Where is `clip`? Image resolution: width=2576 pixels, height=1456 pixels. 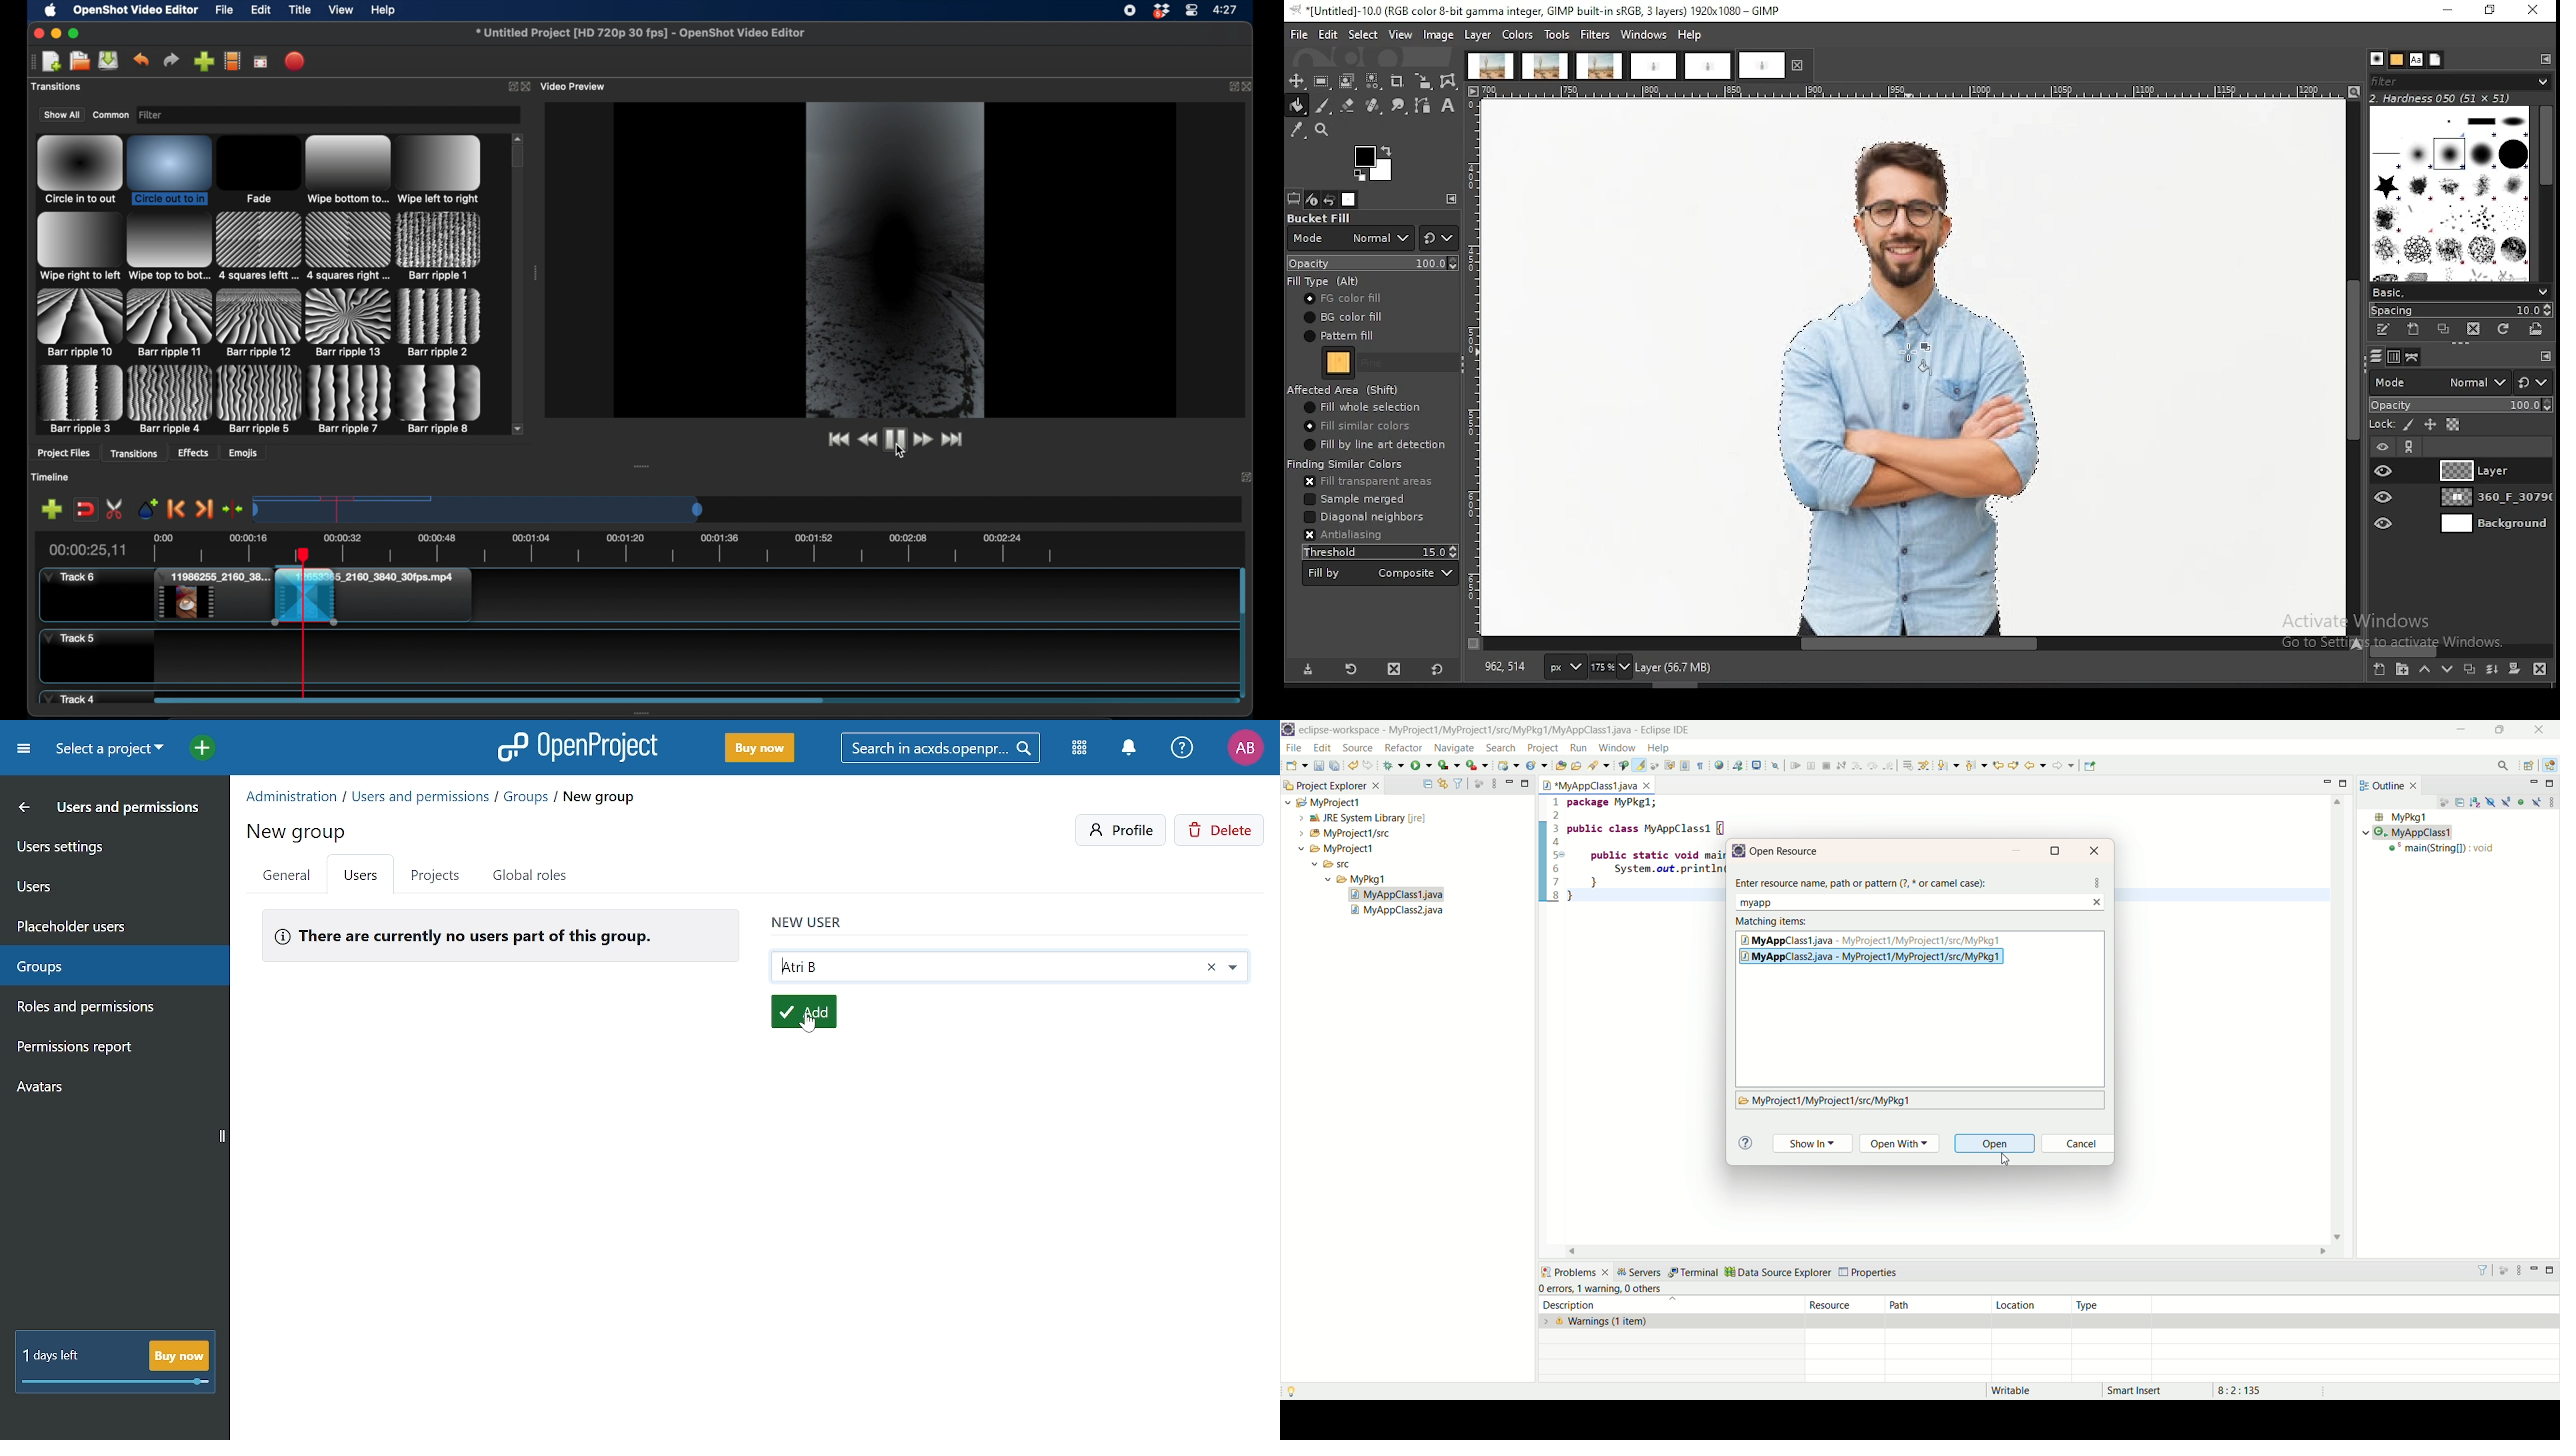
clip is located at coordinates (212, 596).